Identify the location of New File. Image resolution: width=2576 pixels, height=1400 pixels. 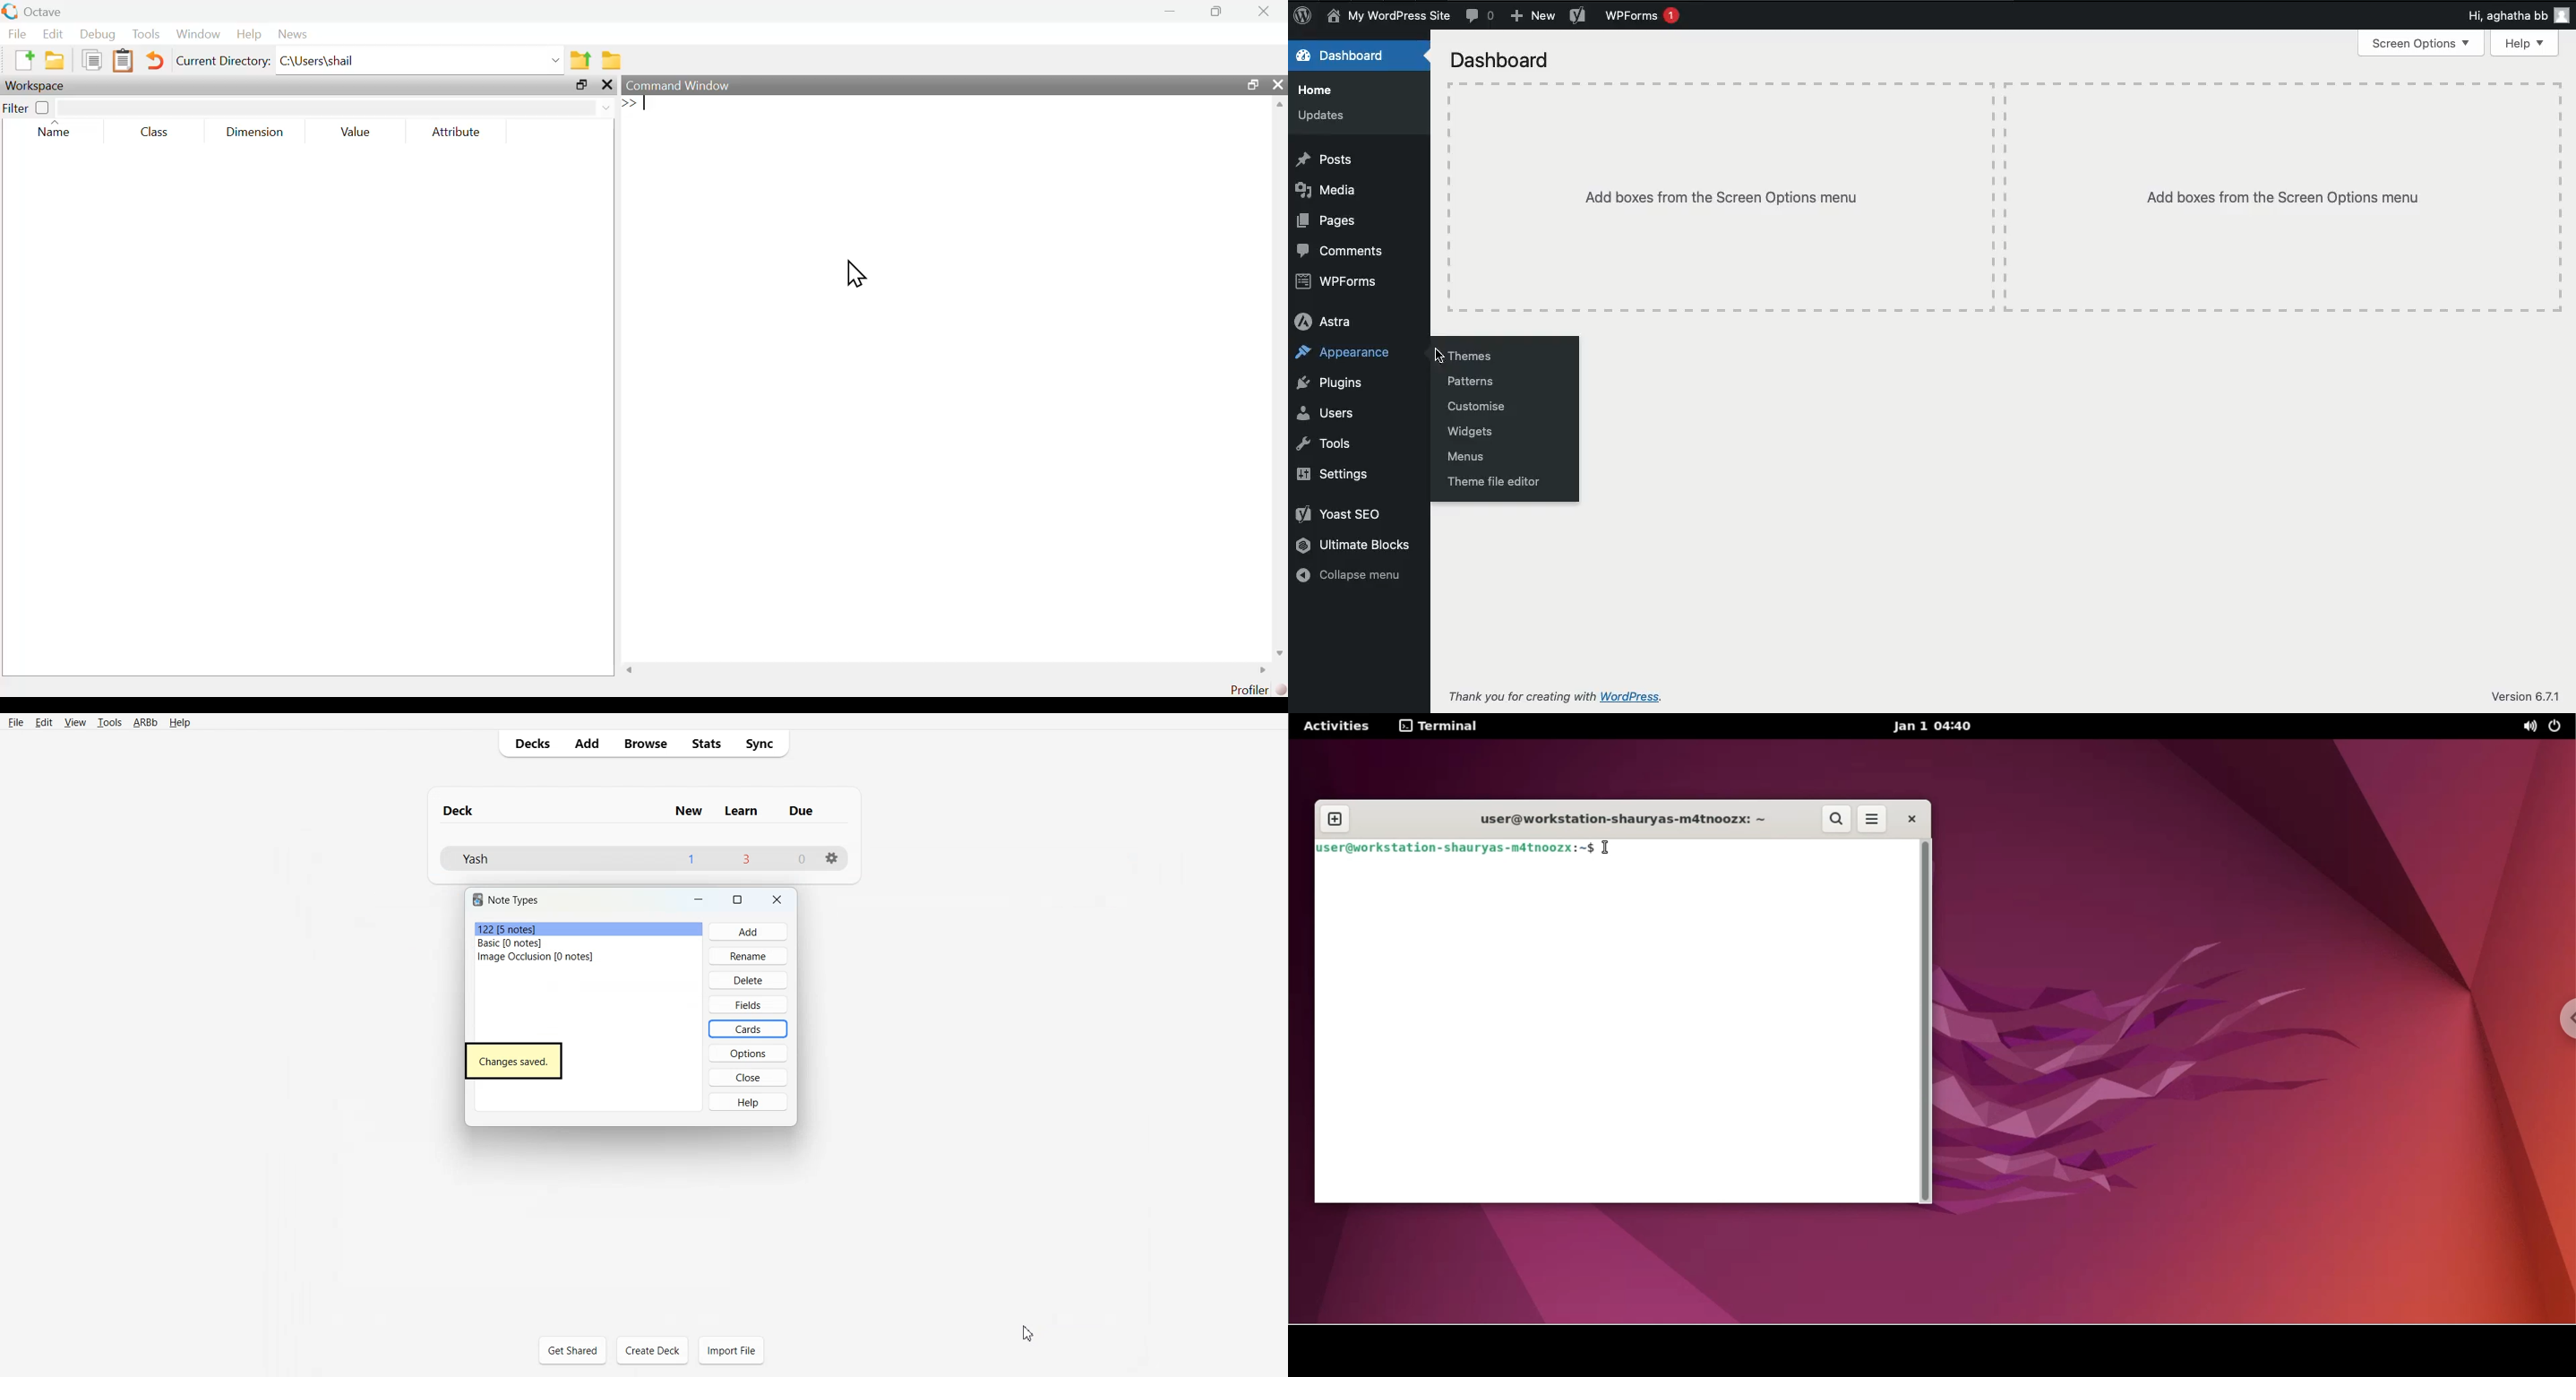
(23, 60).